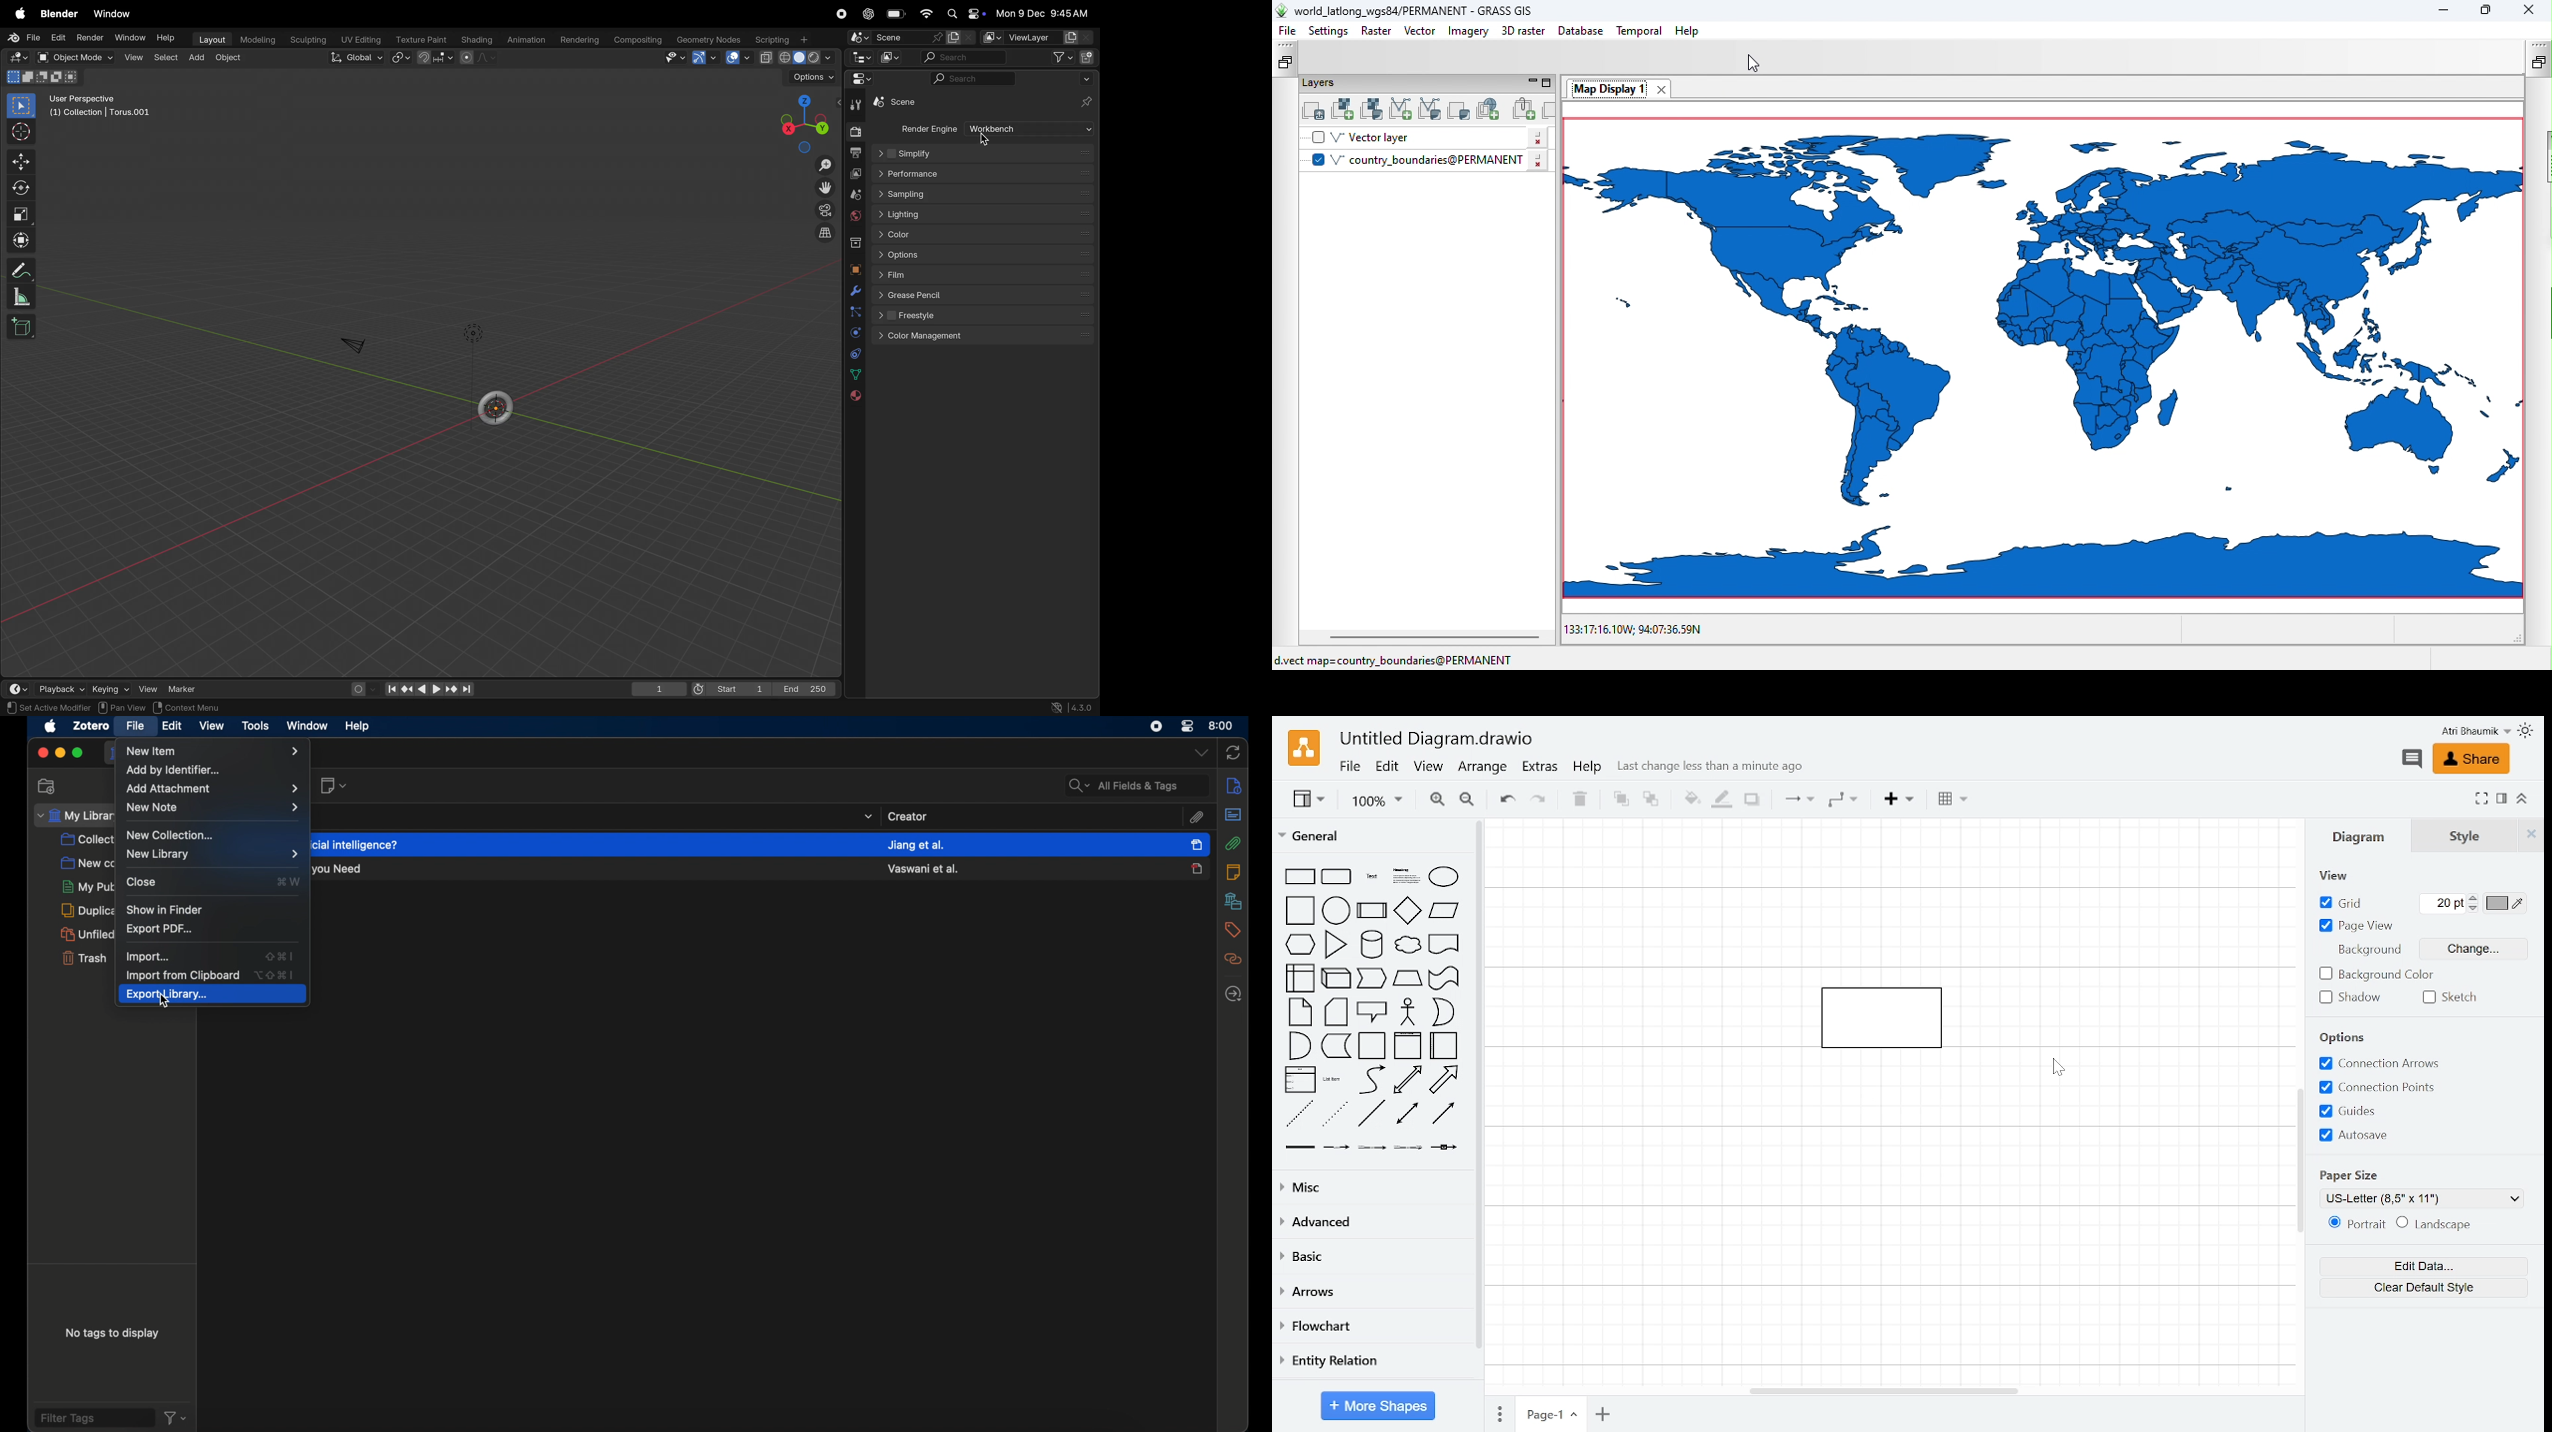  I want to click on maximize, so click(79, 753).